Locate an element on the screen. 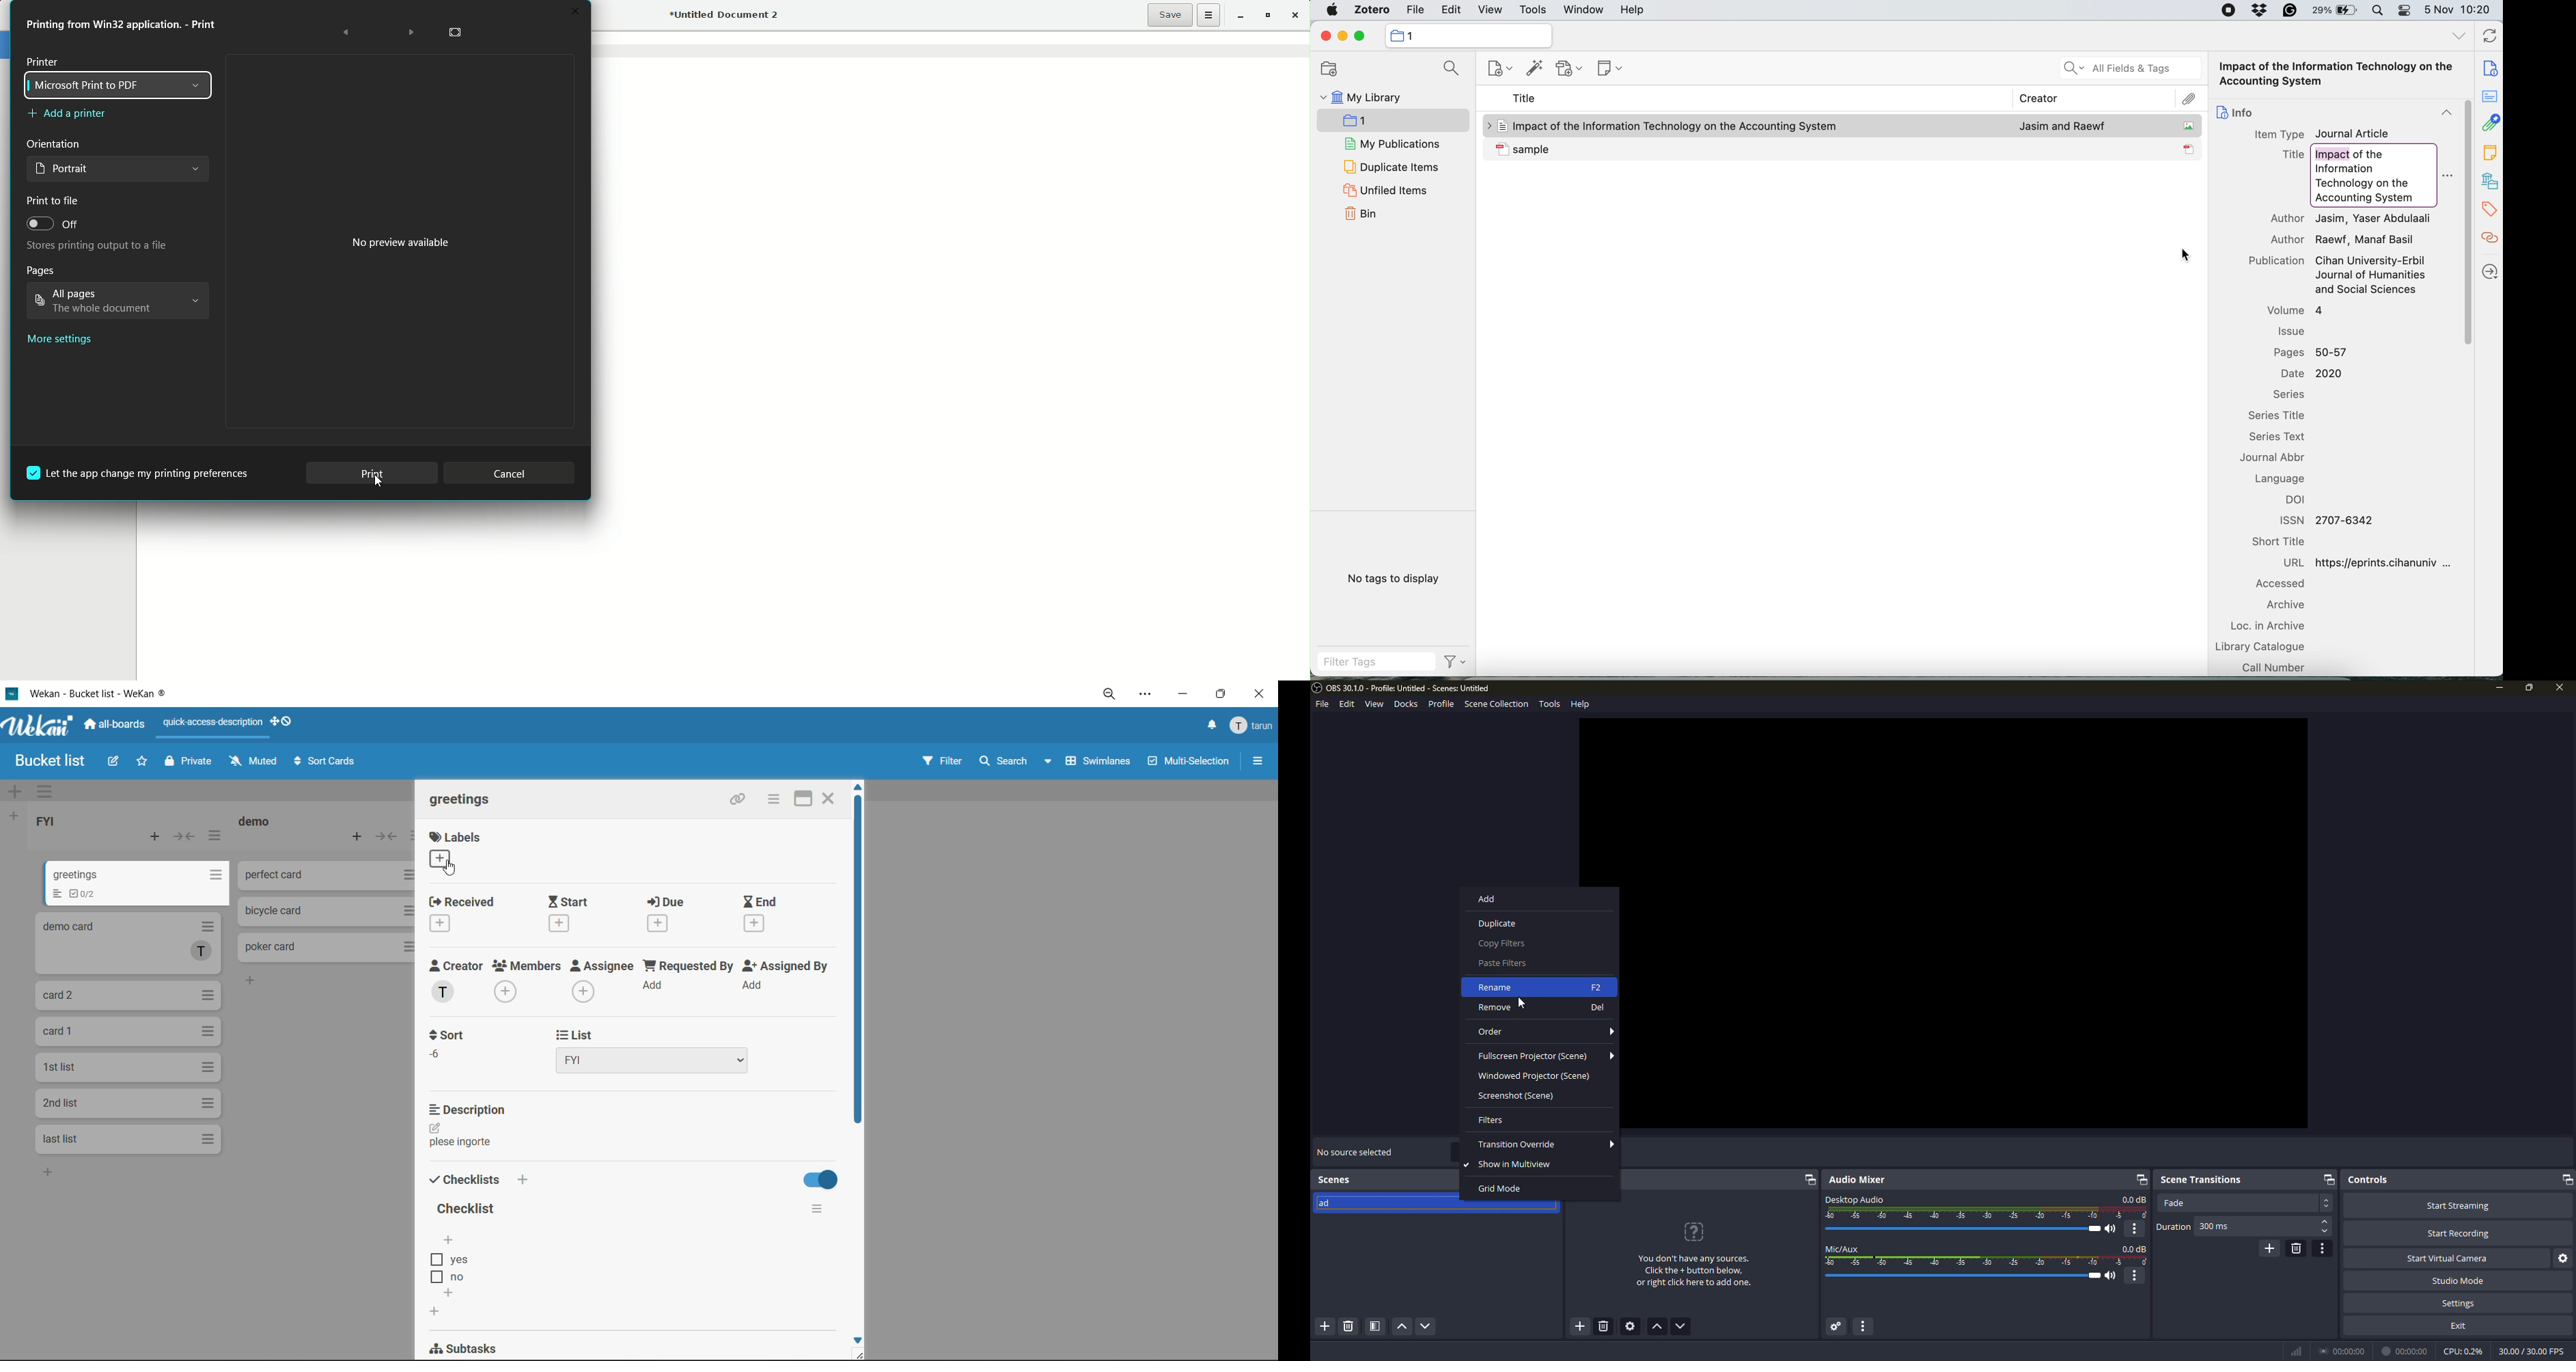 The height and width of the screenshot is (1372, 2576). control center is located at coordinates (2407, 12).